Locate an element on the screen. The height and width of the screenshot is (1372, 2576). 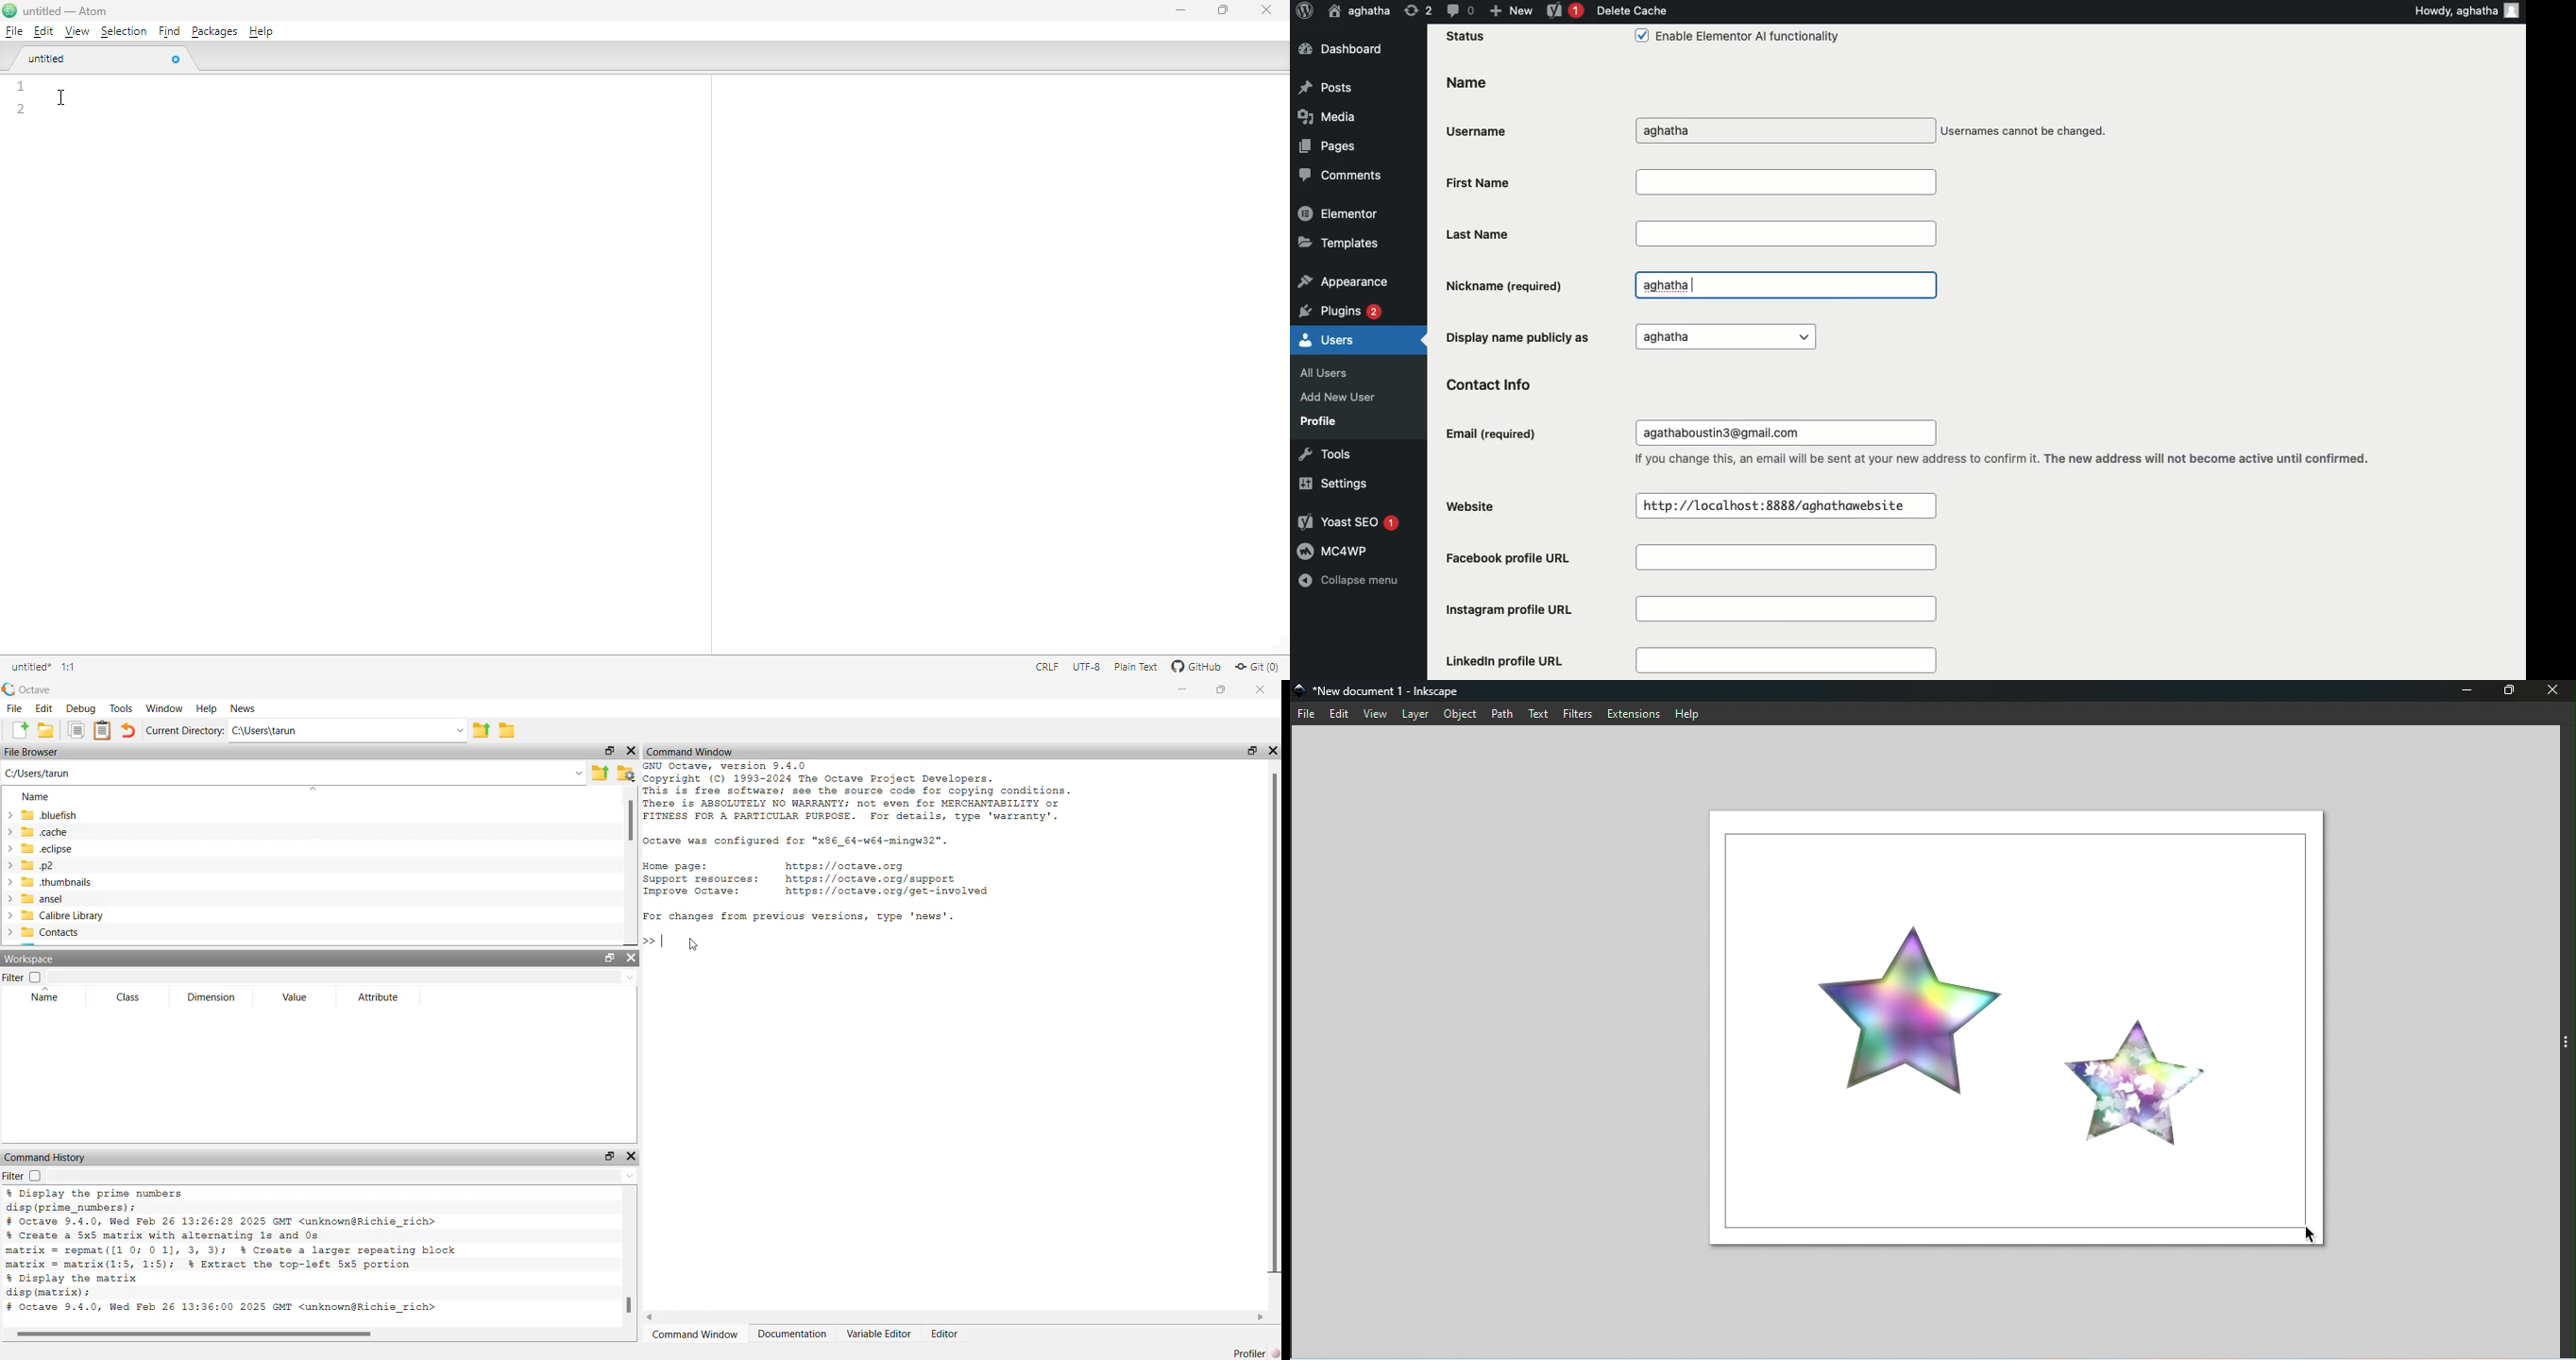
Comment is located at coordinates (1459, 9).